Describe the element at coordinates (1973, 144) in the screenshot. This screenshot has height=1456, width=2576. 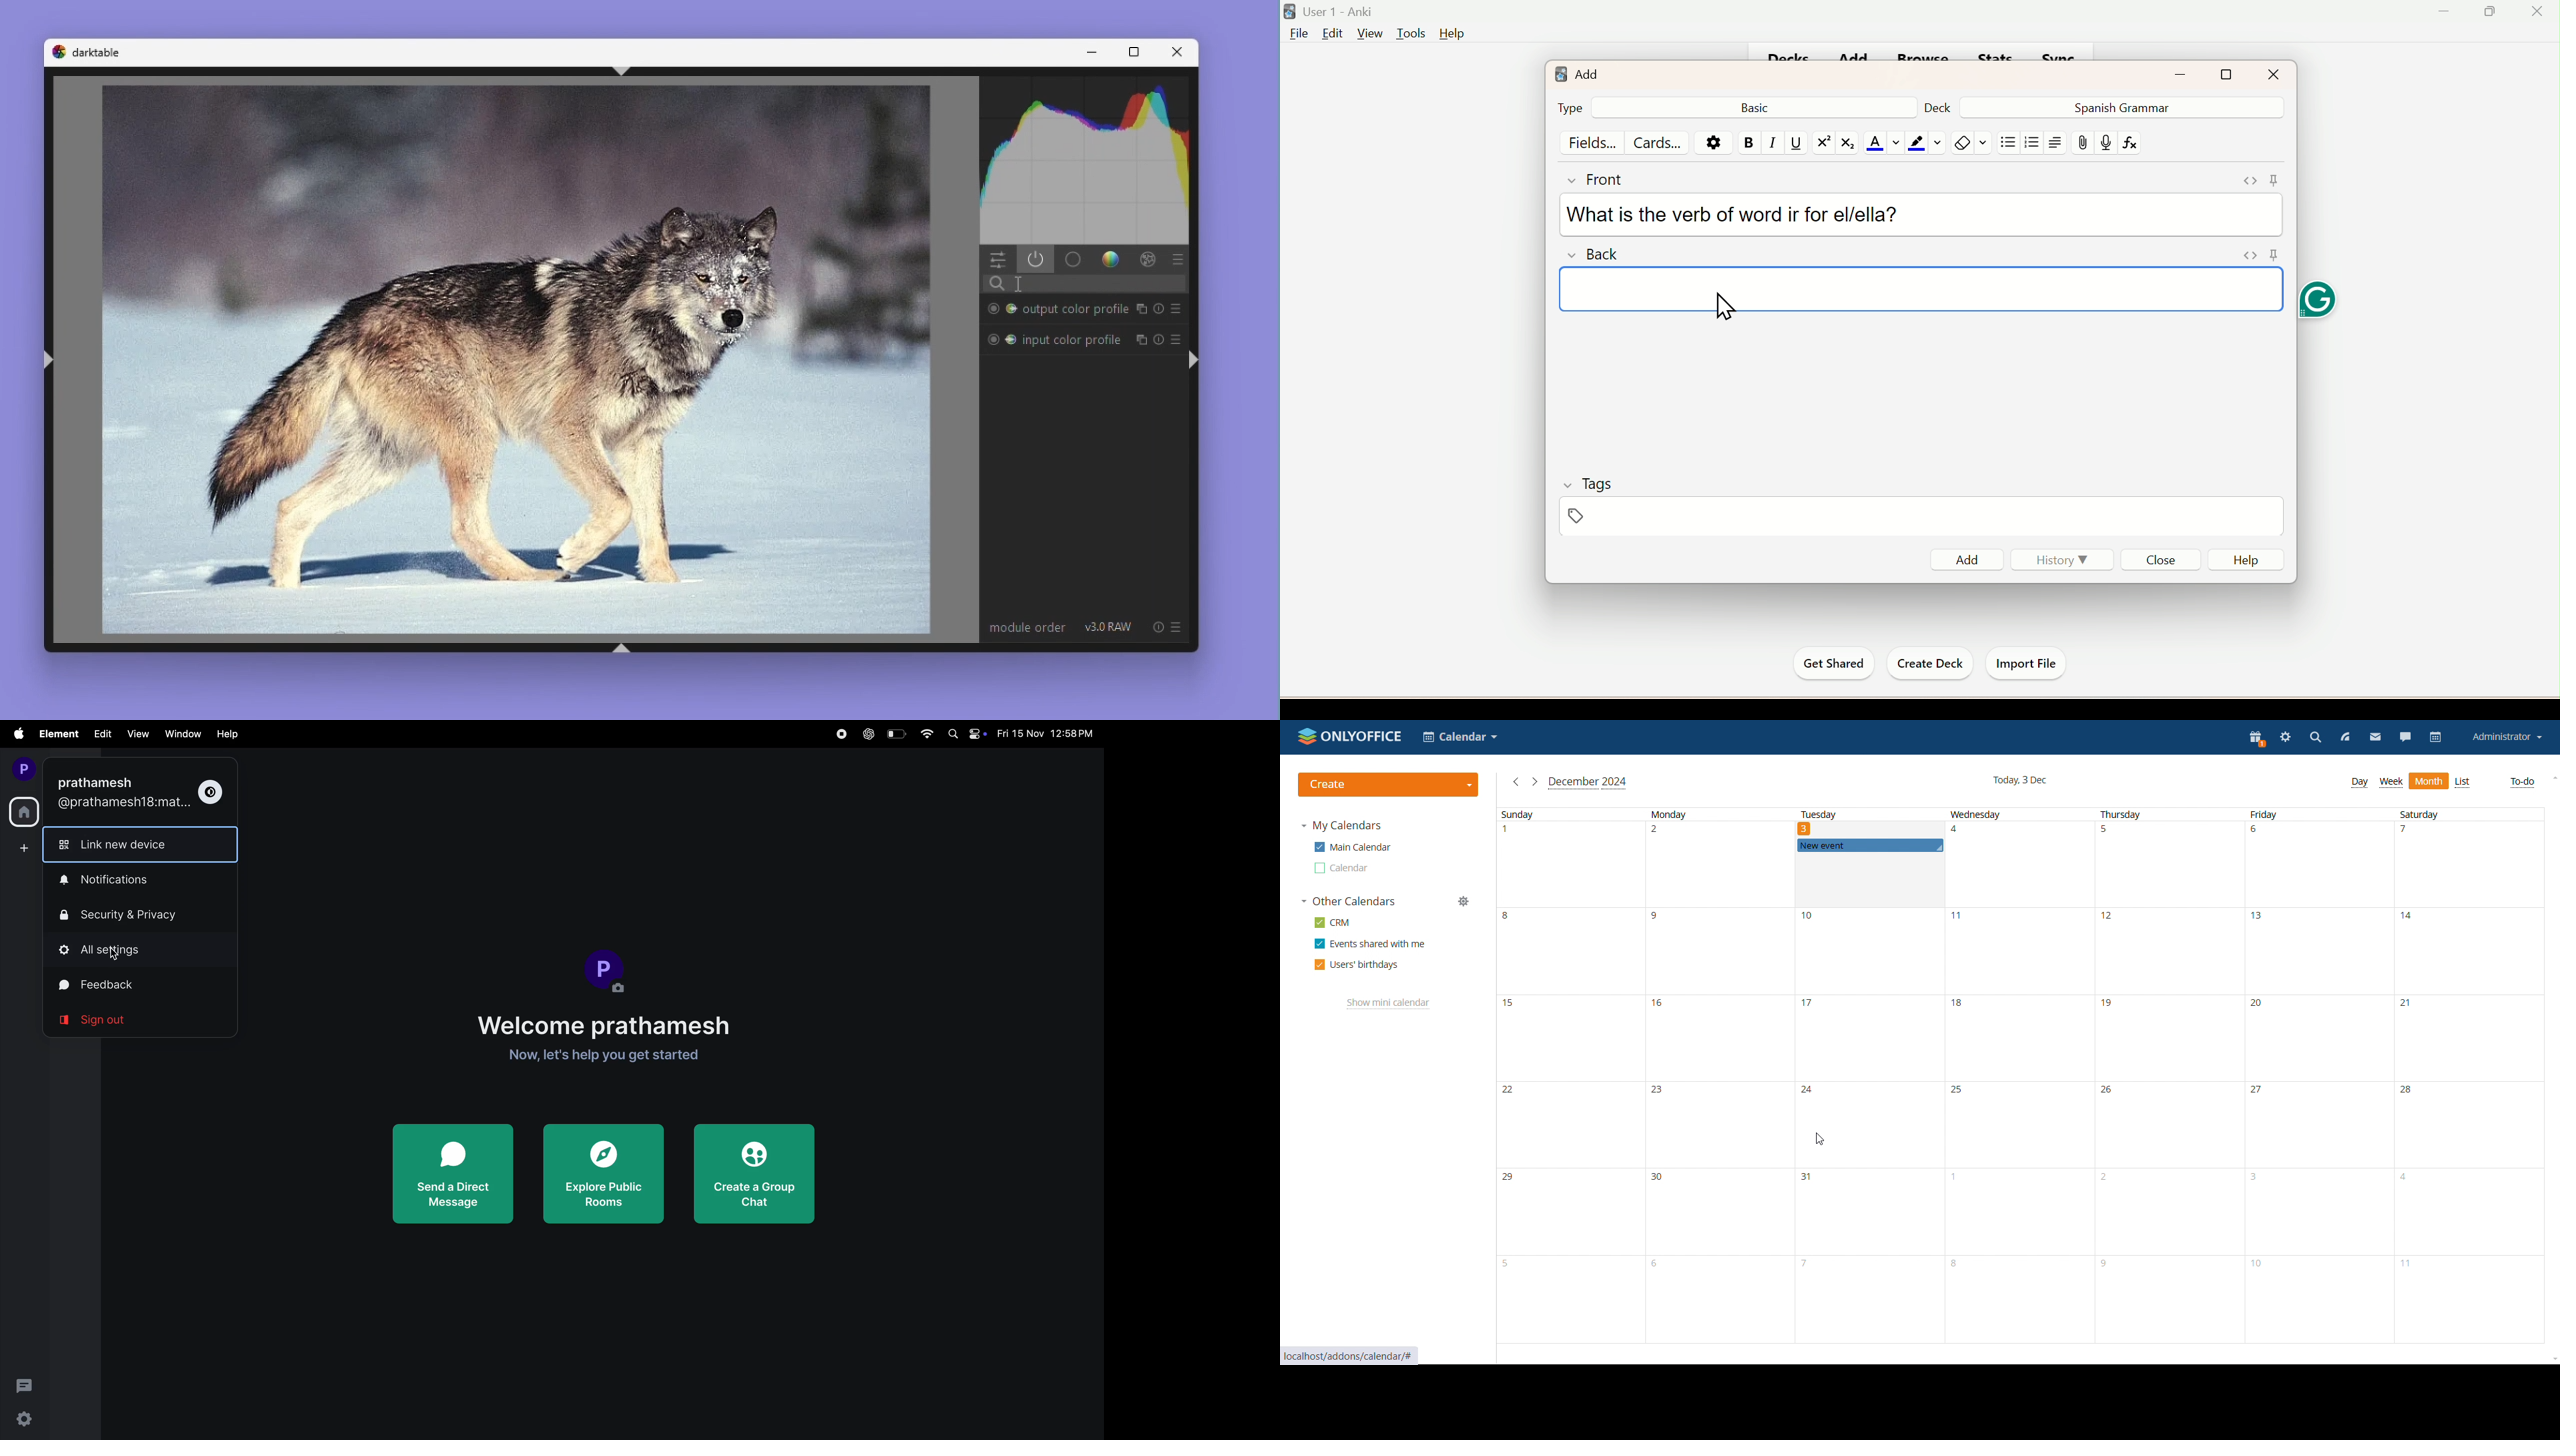
I see `Rubber` at that location.